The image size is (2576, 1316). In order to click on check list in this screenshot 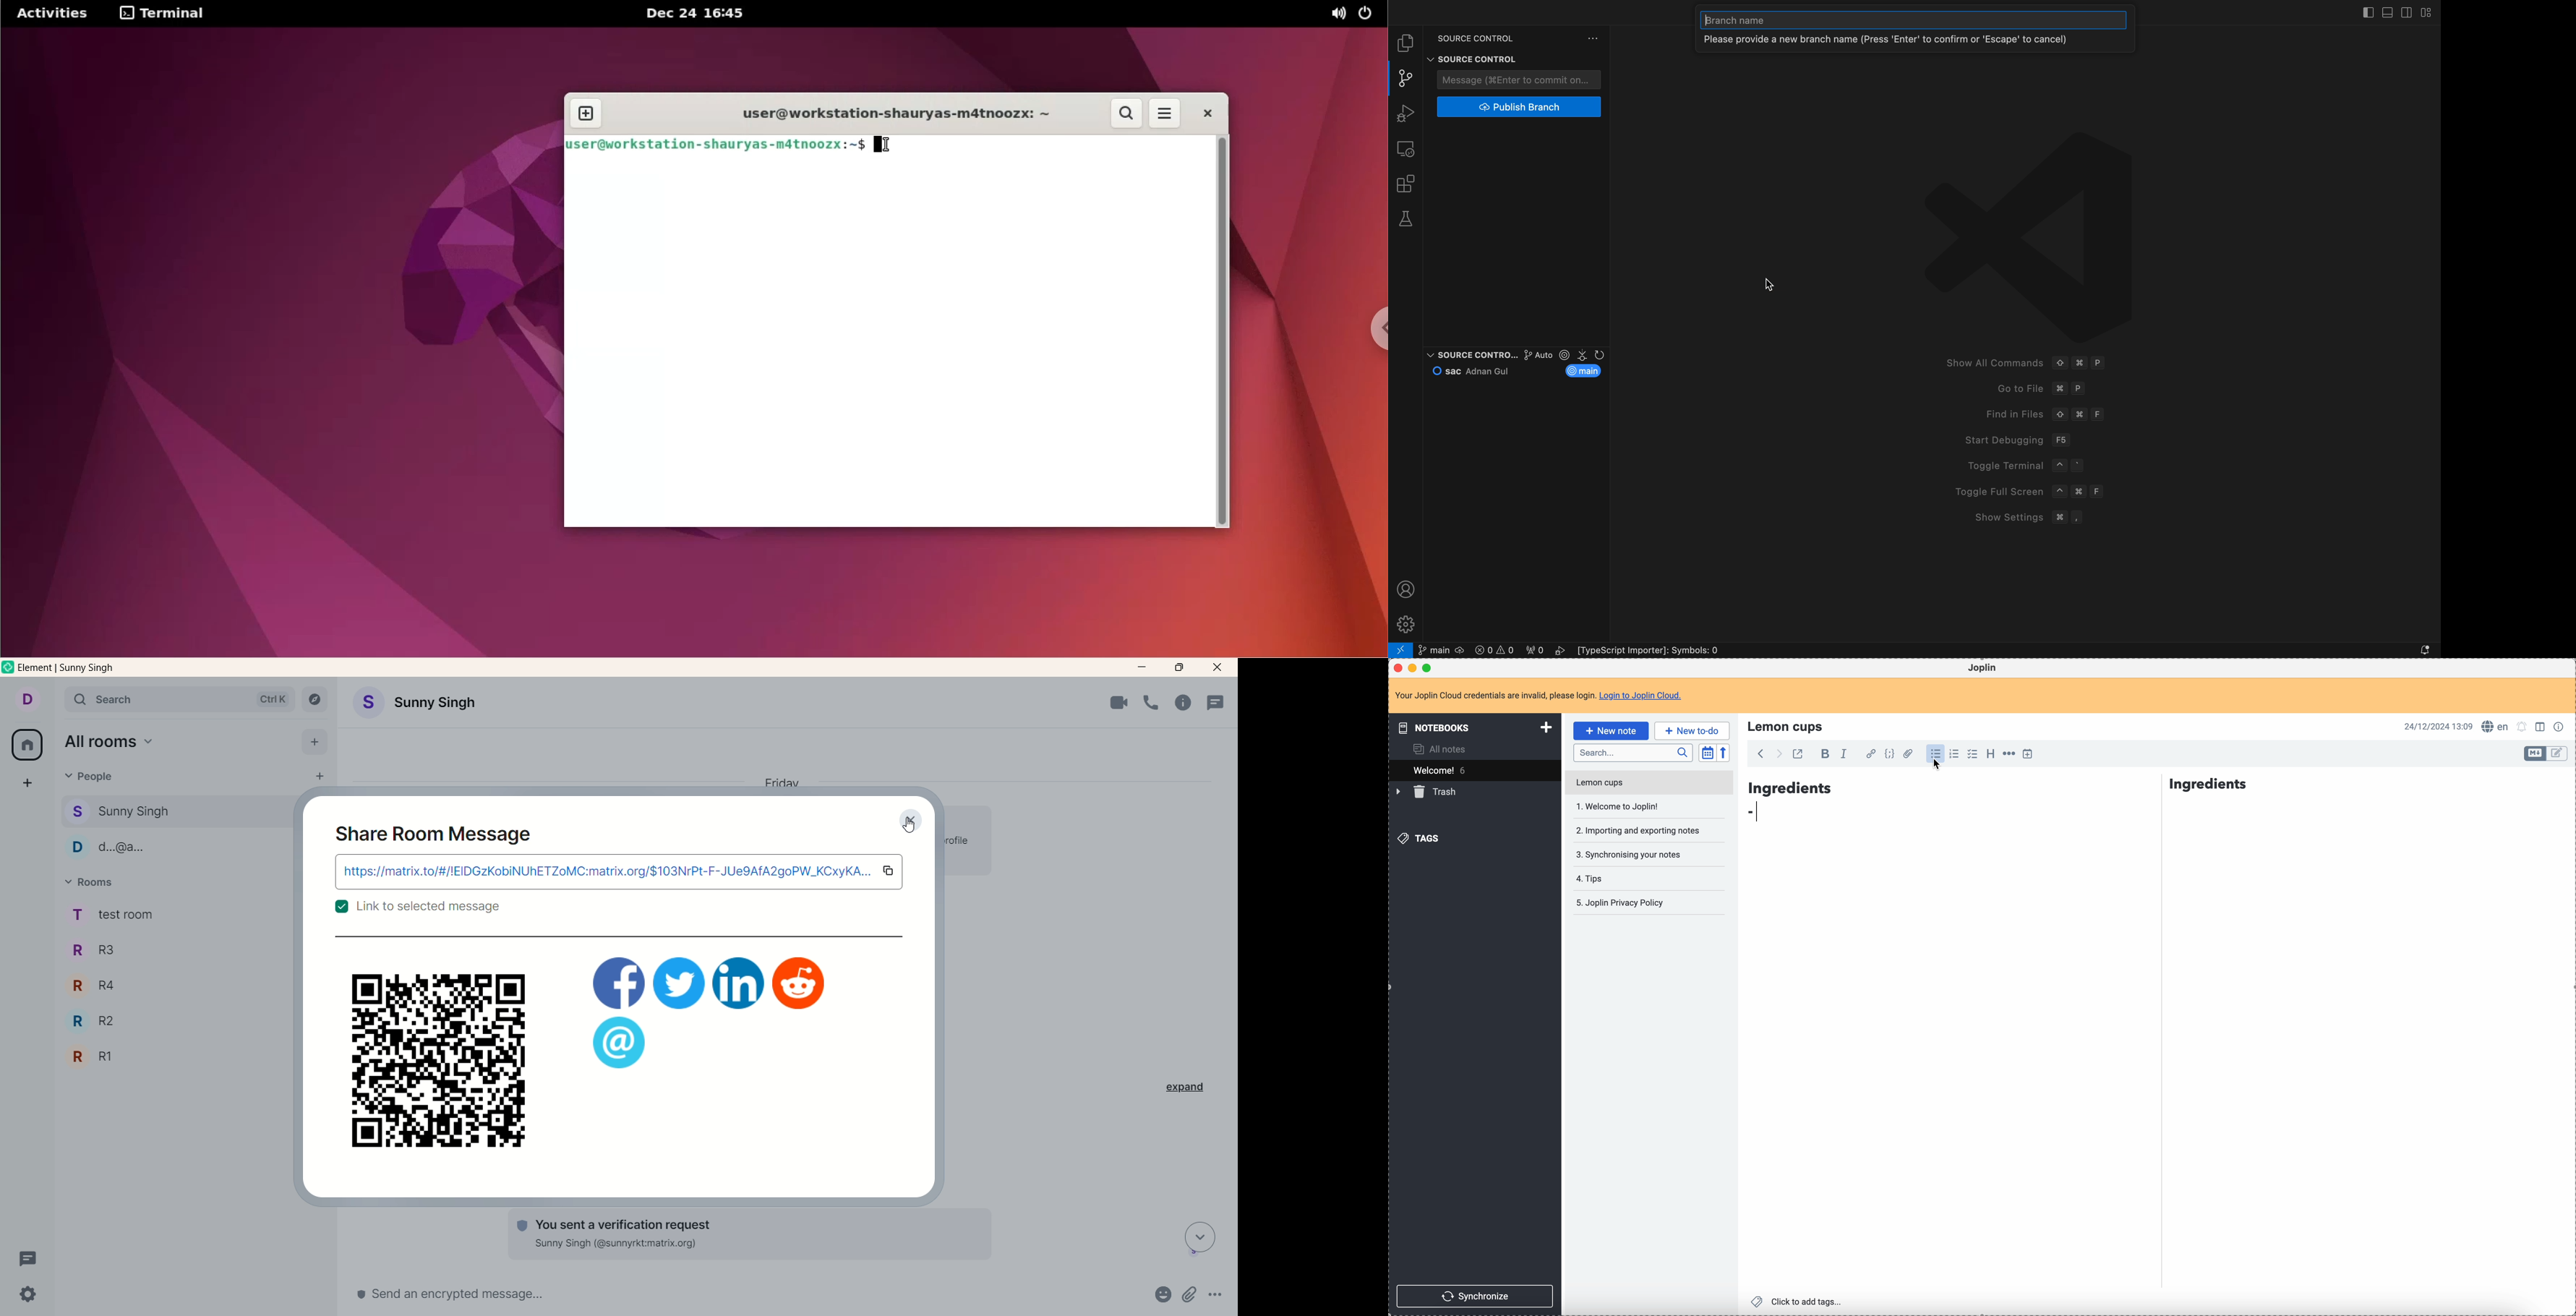, I will do `click(1972, 754)`.